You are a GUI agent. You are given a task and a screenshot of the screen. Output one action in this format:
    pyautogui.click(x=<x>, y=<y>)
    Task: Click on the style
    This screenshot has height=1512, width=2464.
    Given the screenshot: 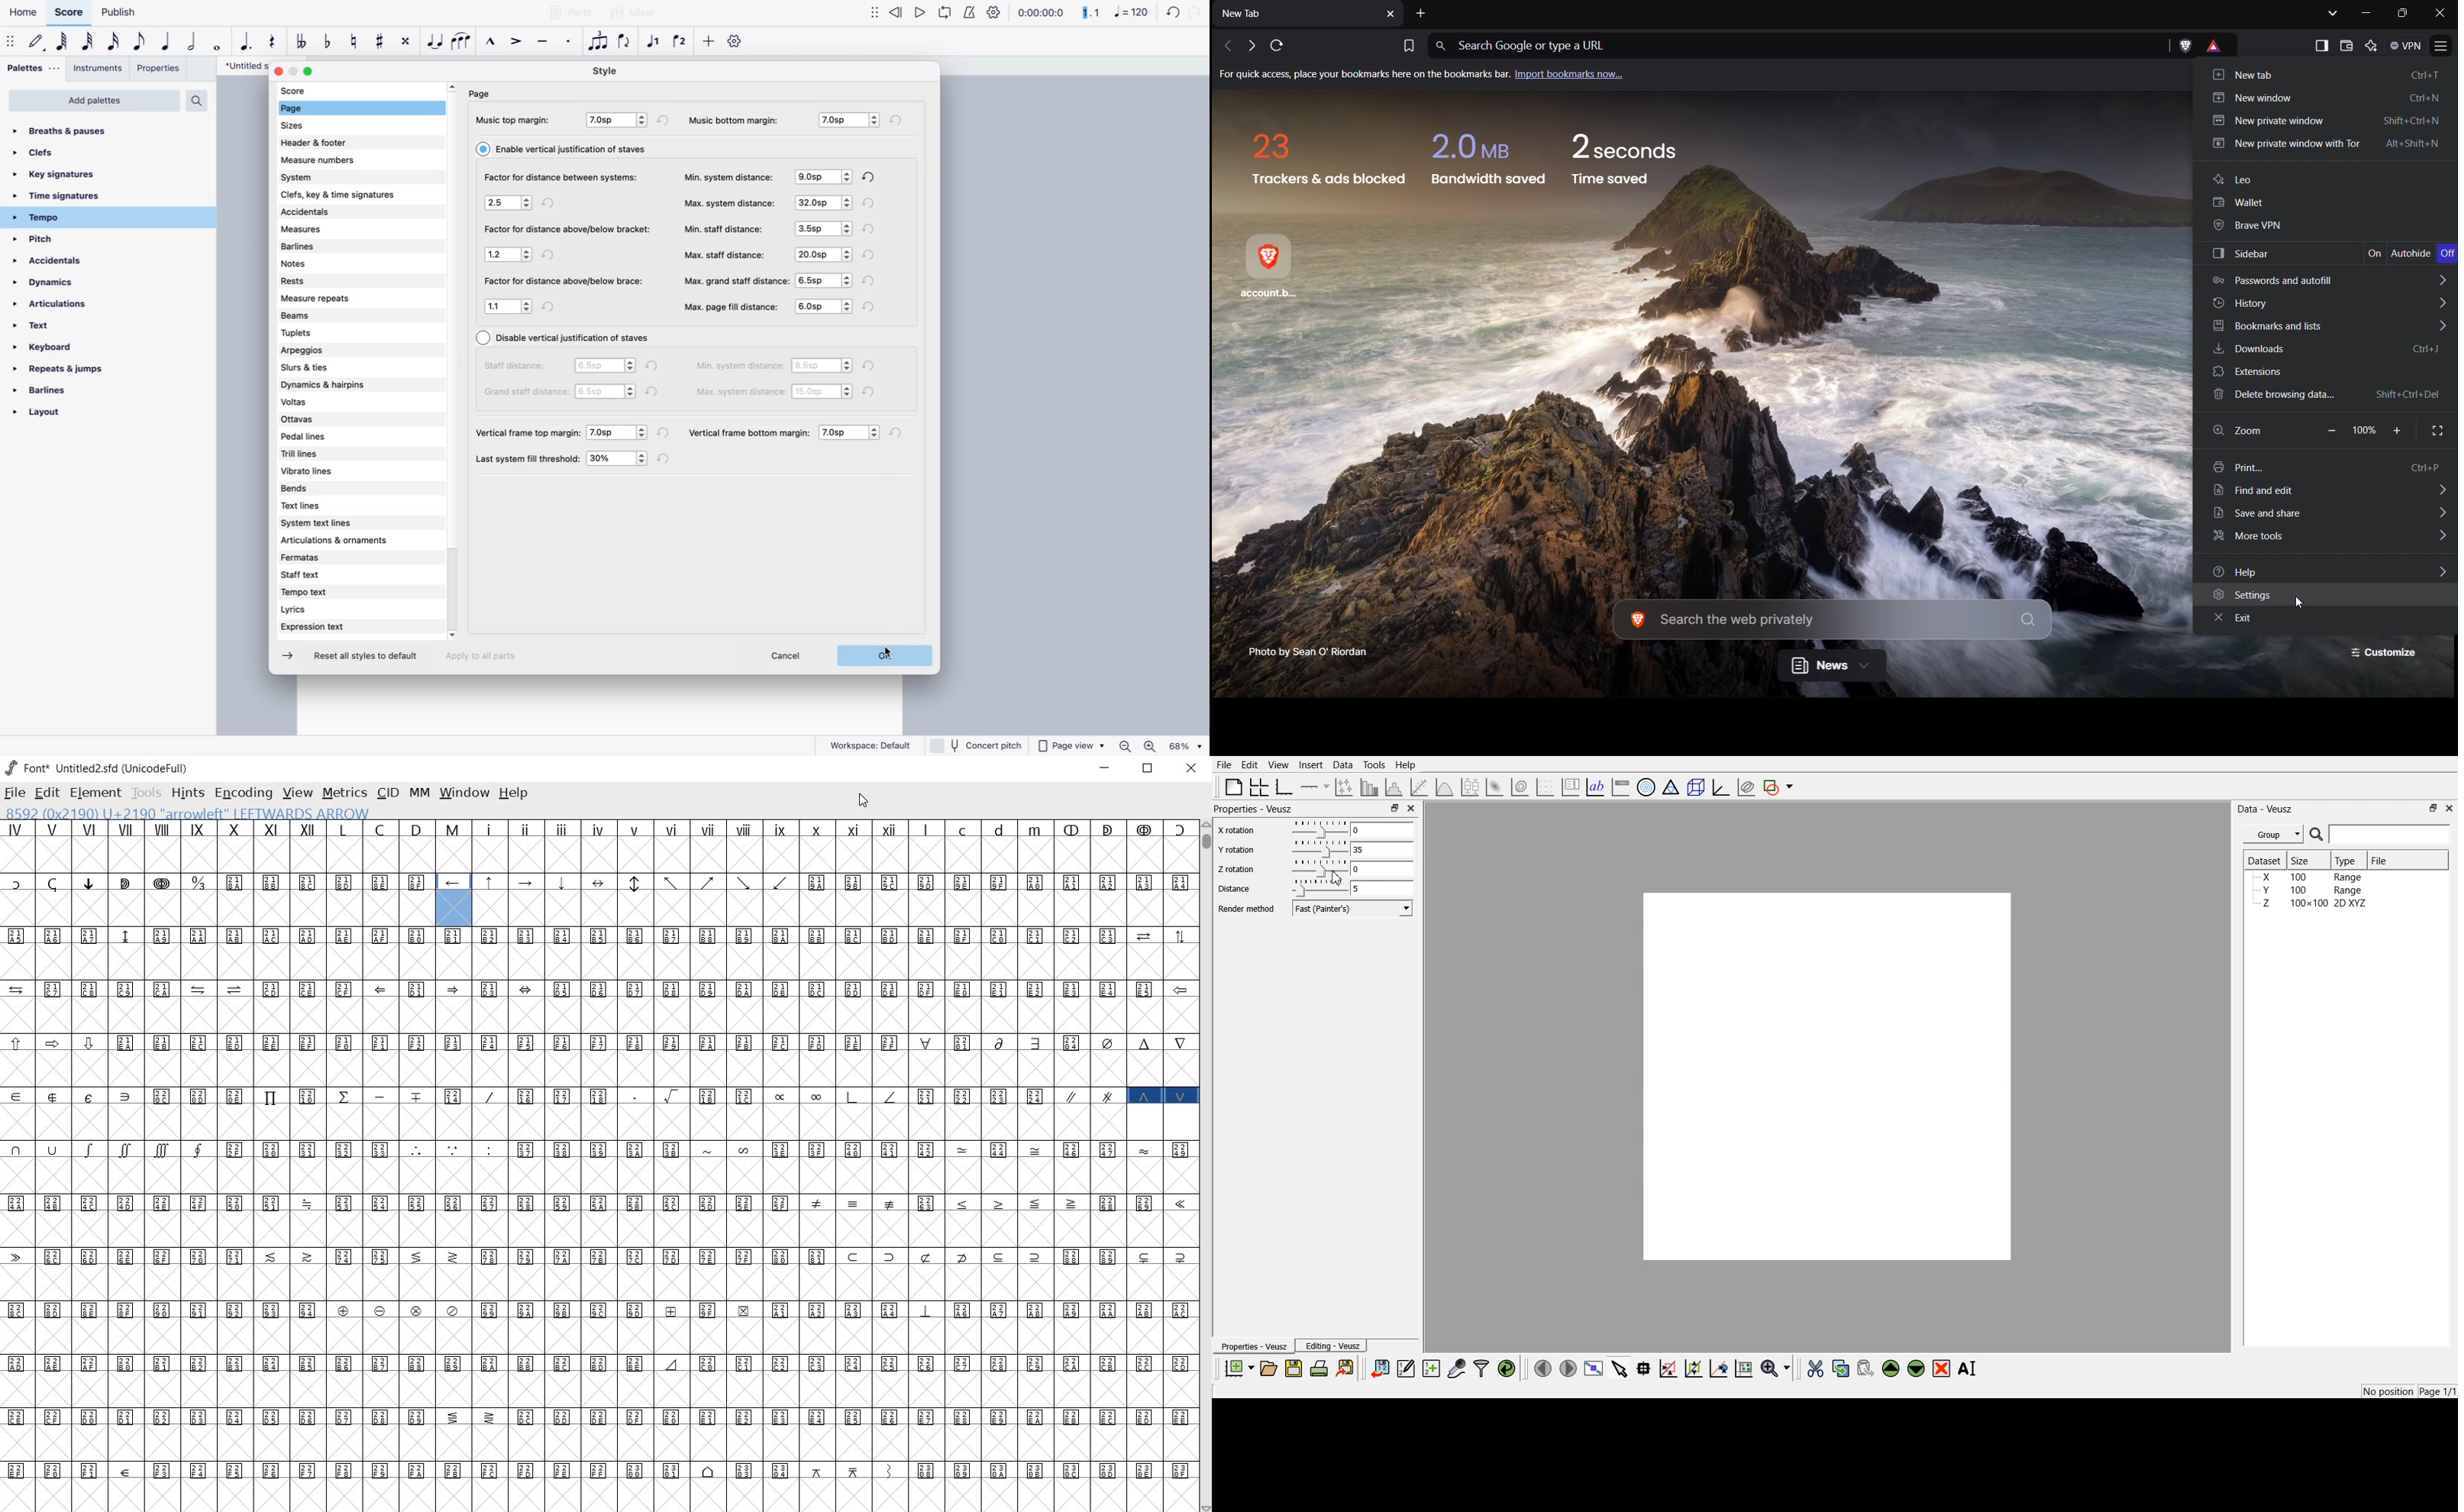 What is the action you would take?
    pyautogui.click(x=605, y=71)
    